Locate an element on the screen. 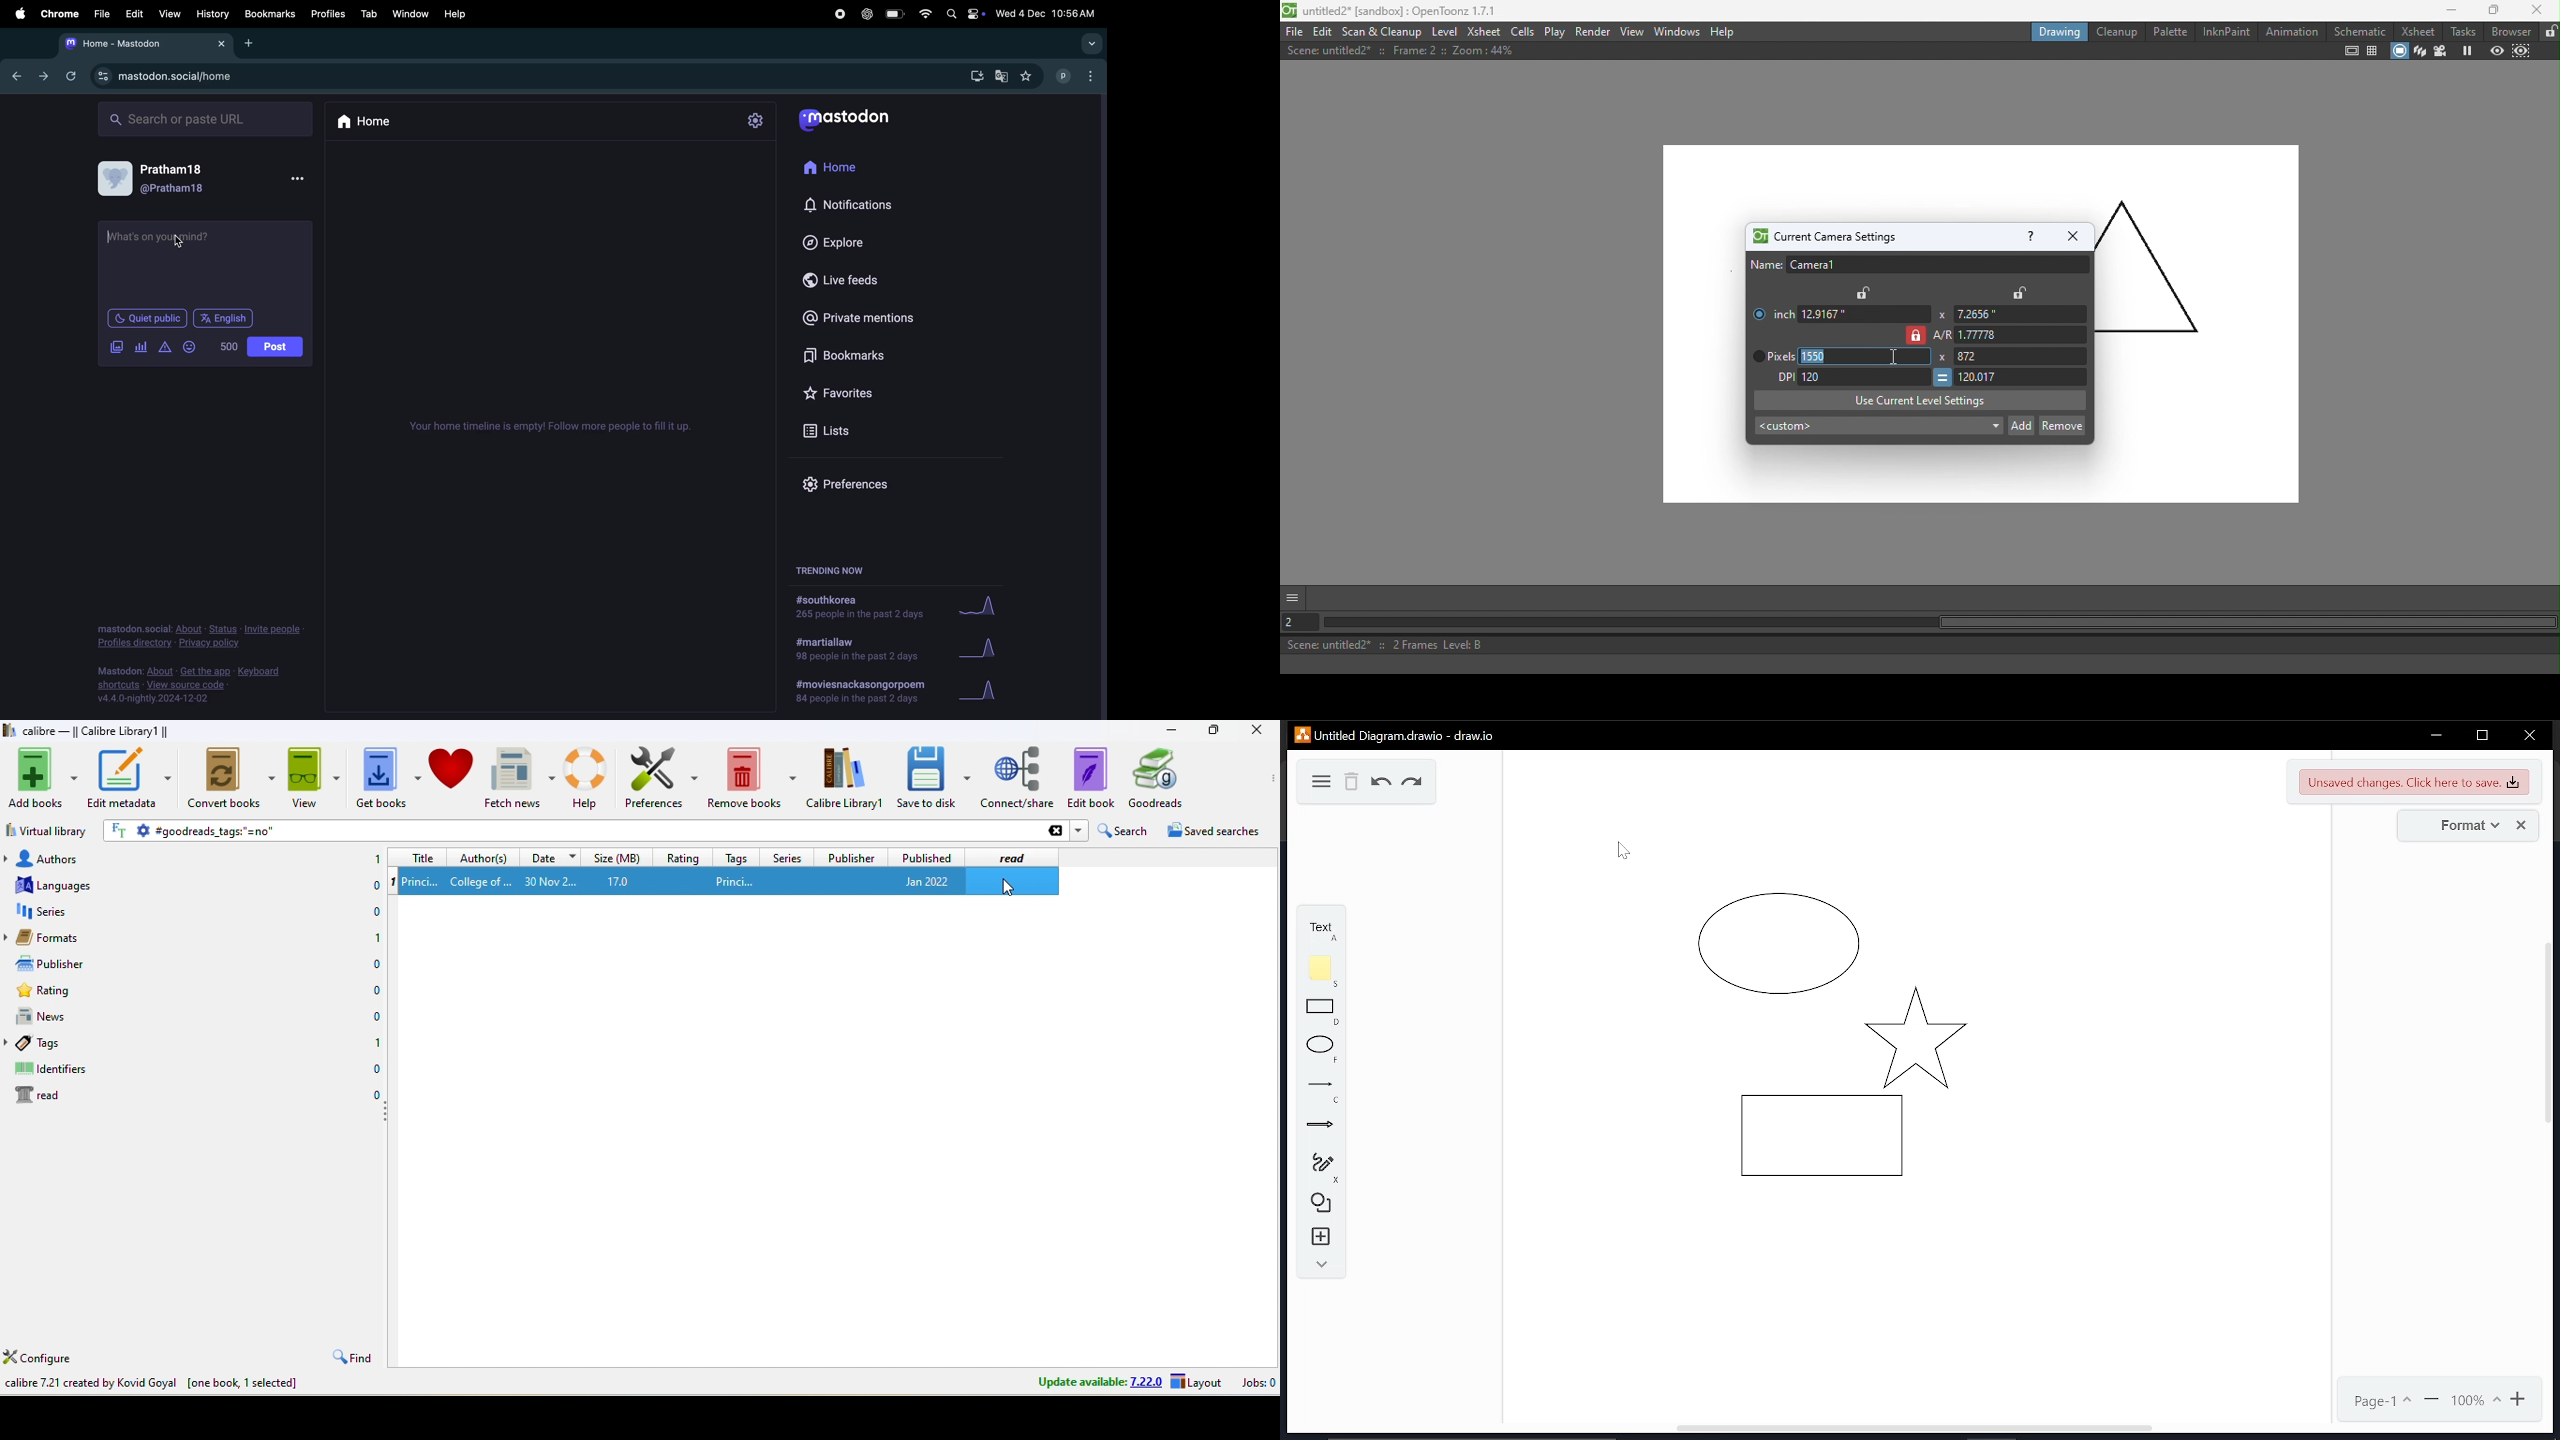  Add is located at coordinates (2021, 424).